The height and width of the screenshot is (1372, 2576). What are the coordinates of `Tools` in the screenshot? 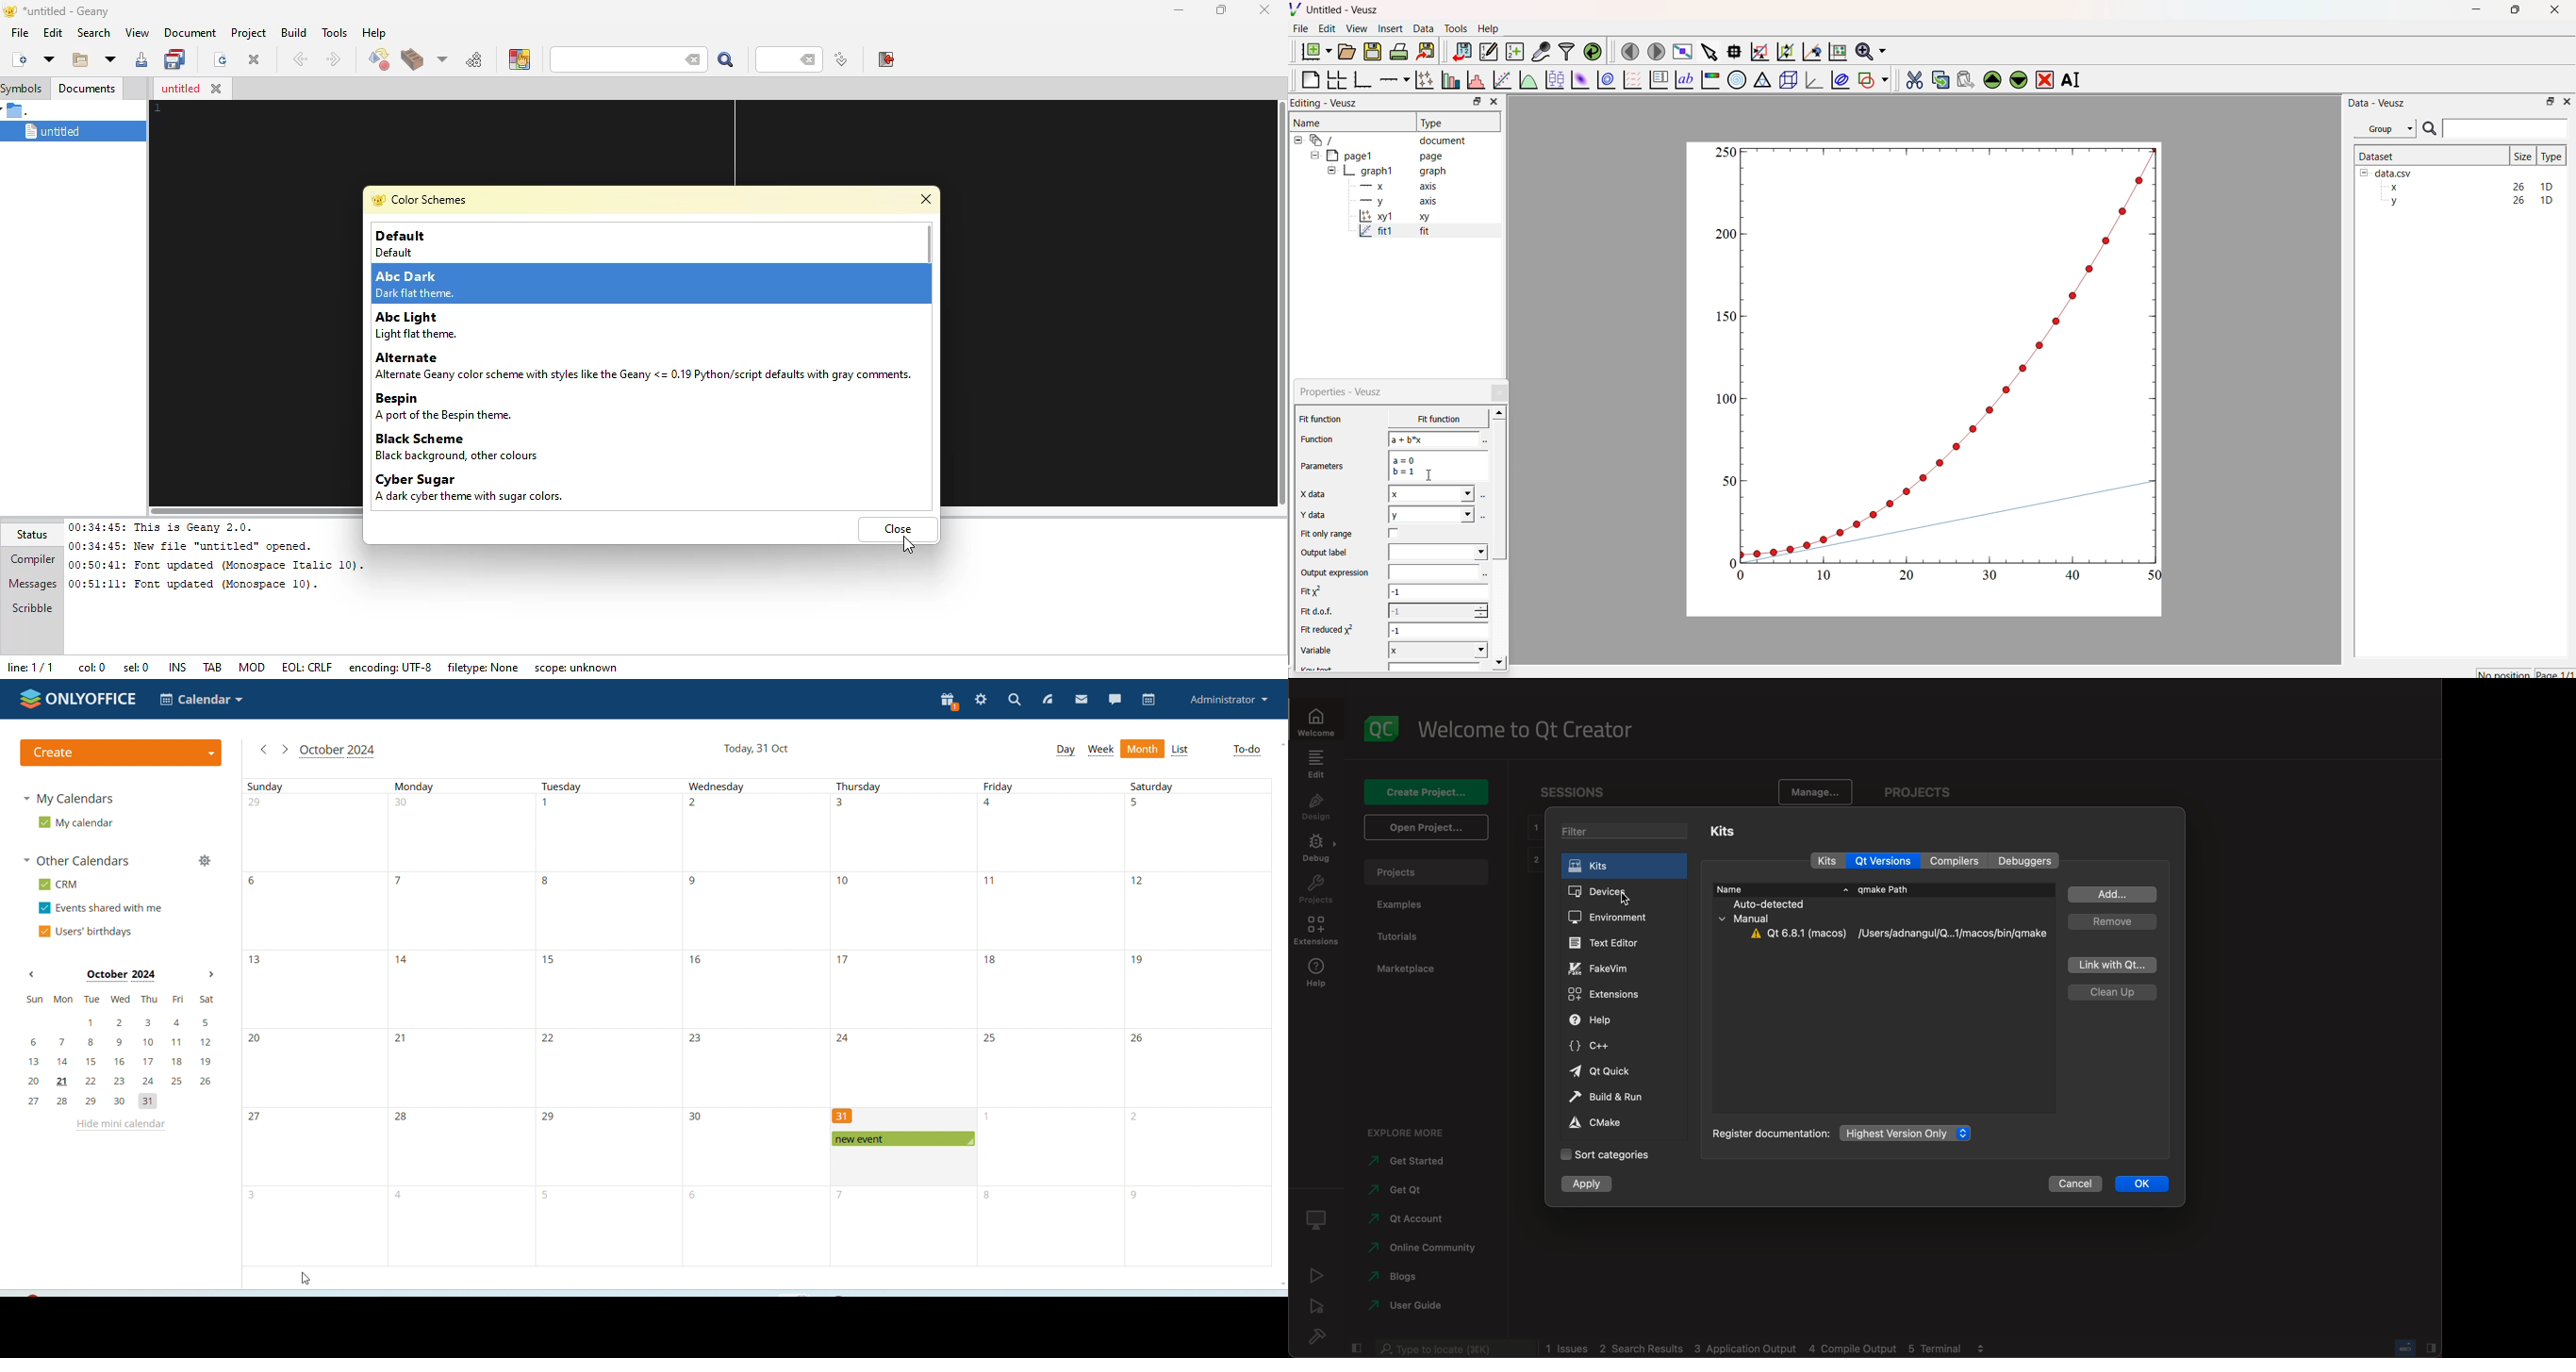 It's located at (1453, 27).